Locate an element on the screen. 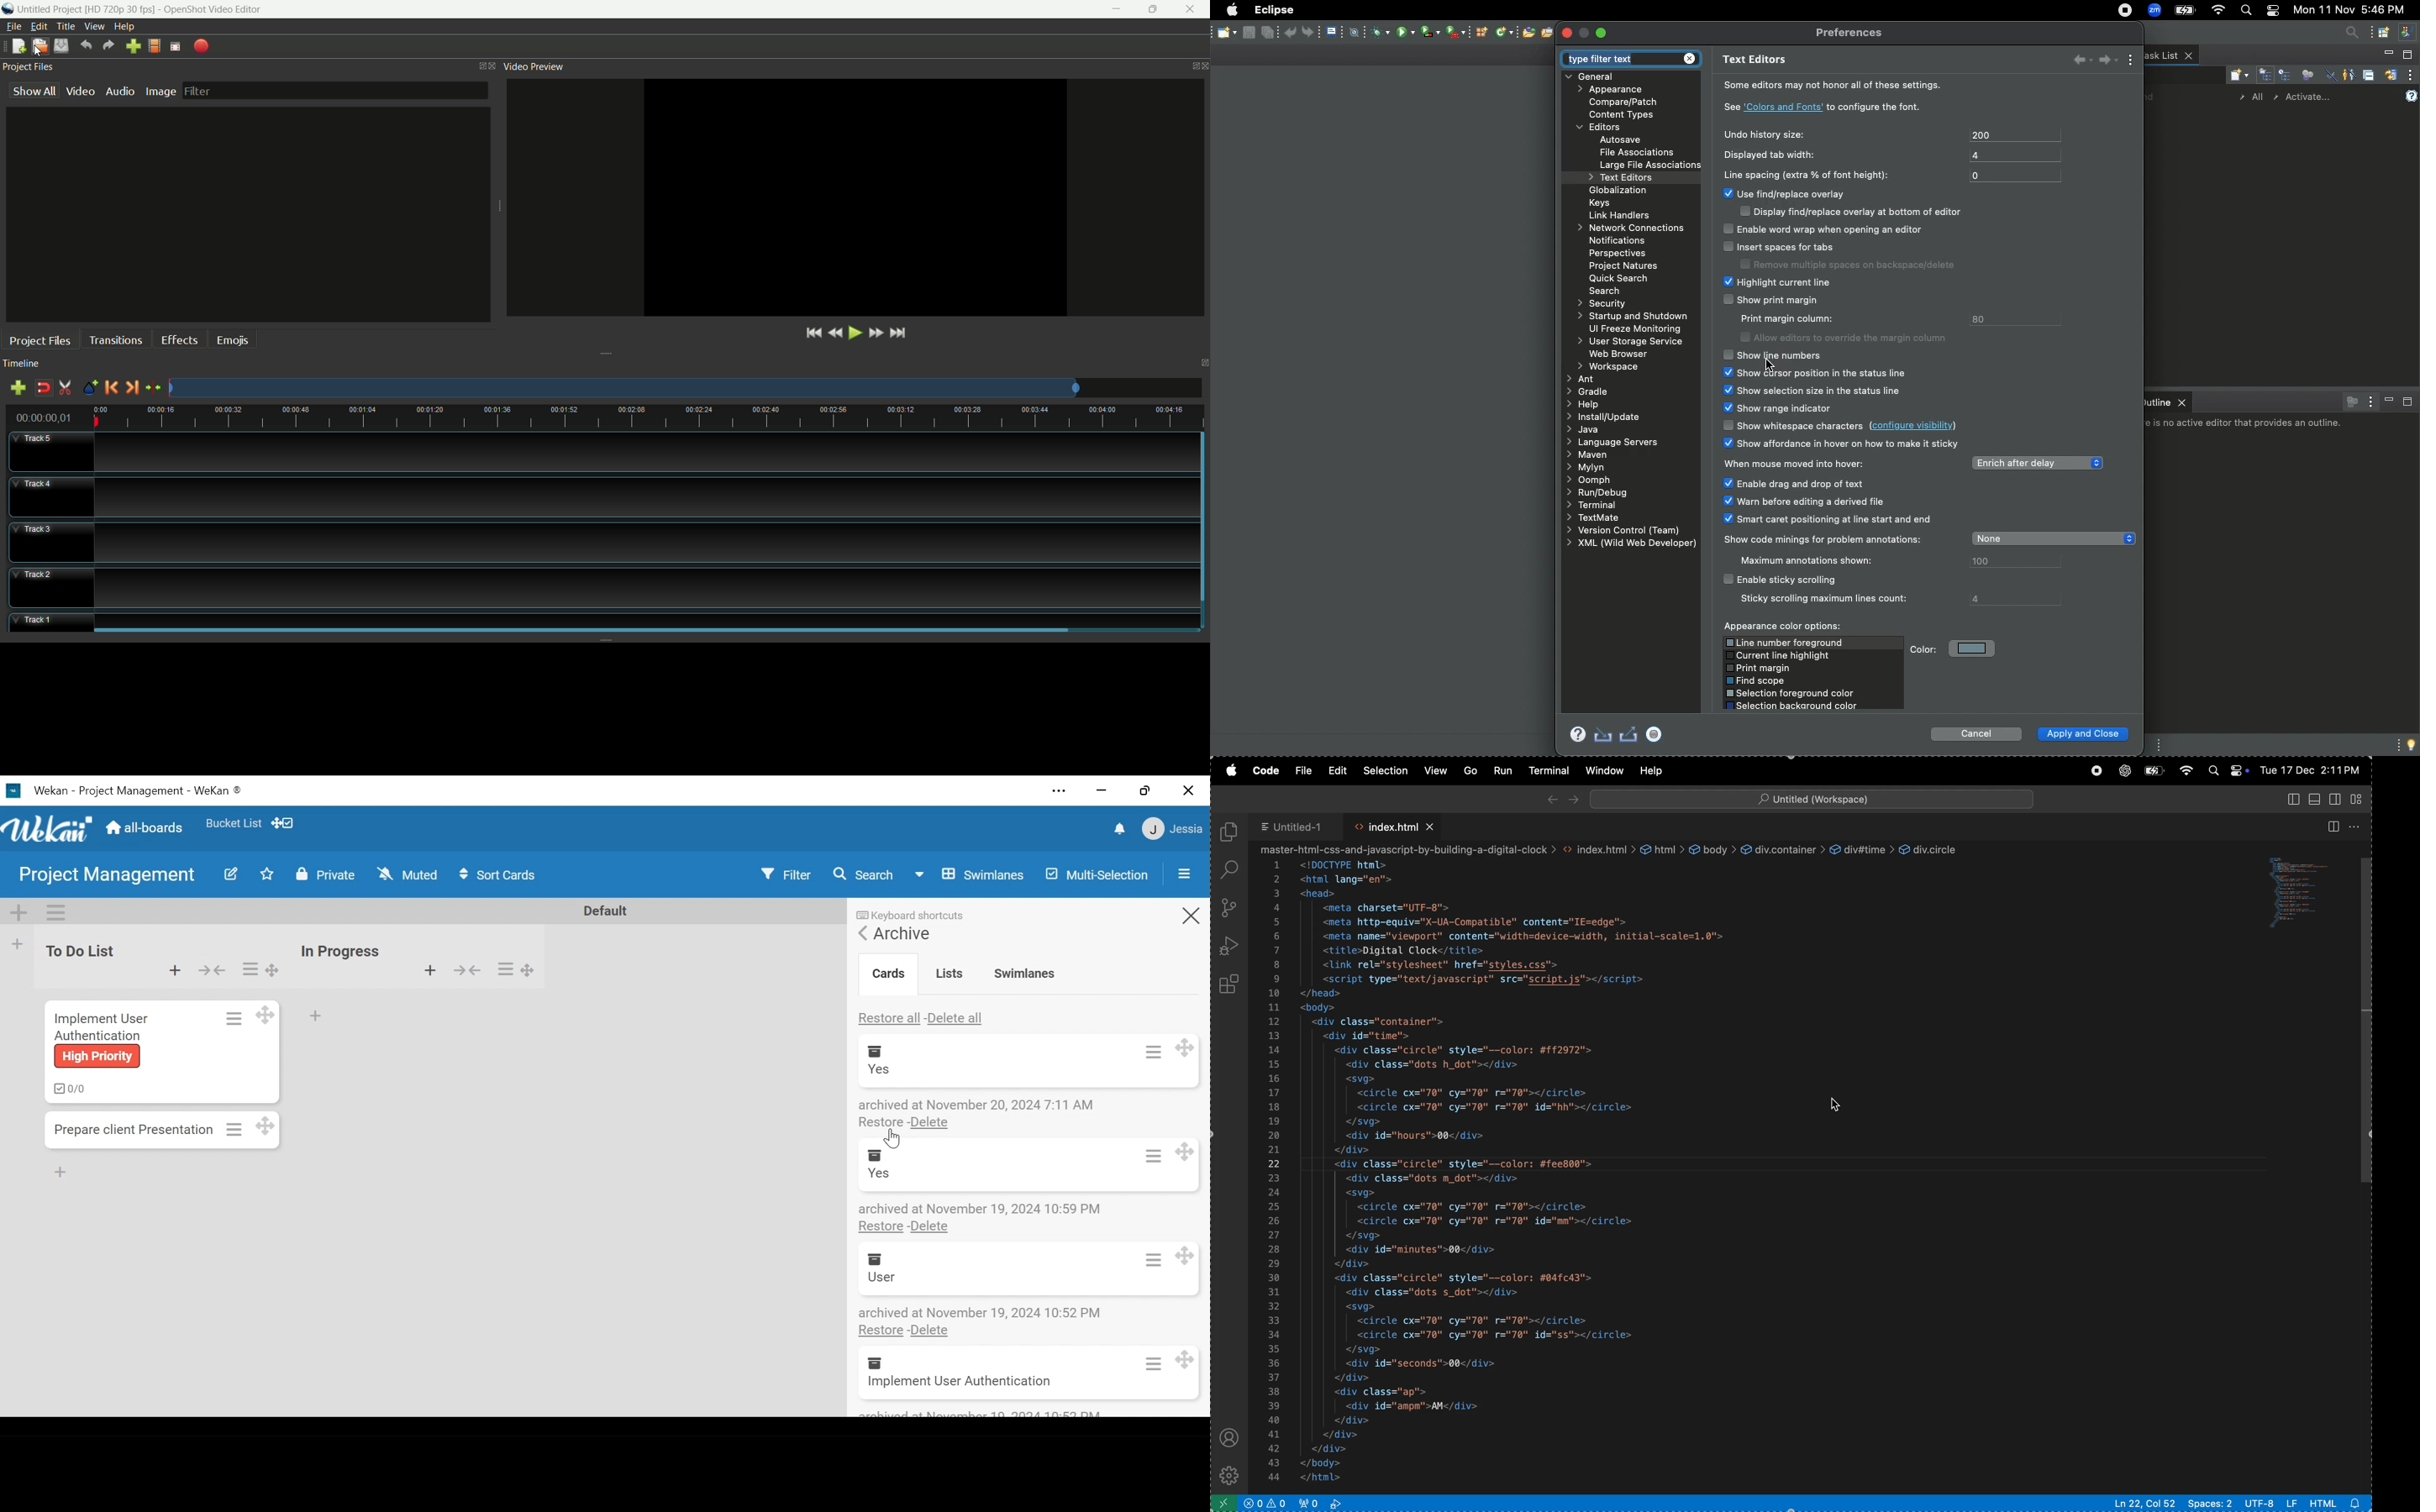 This screenshot has width=2436, height=1512. close is located at coordinates (1189, 791).